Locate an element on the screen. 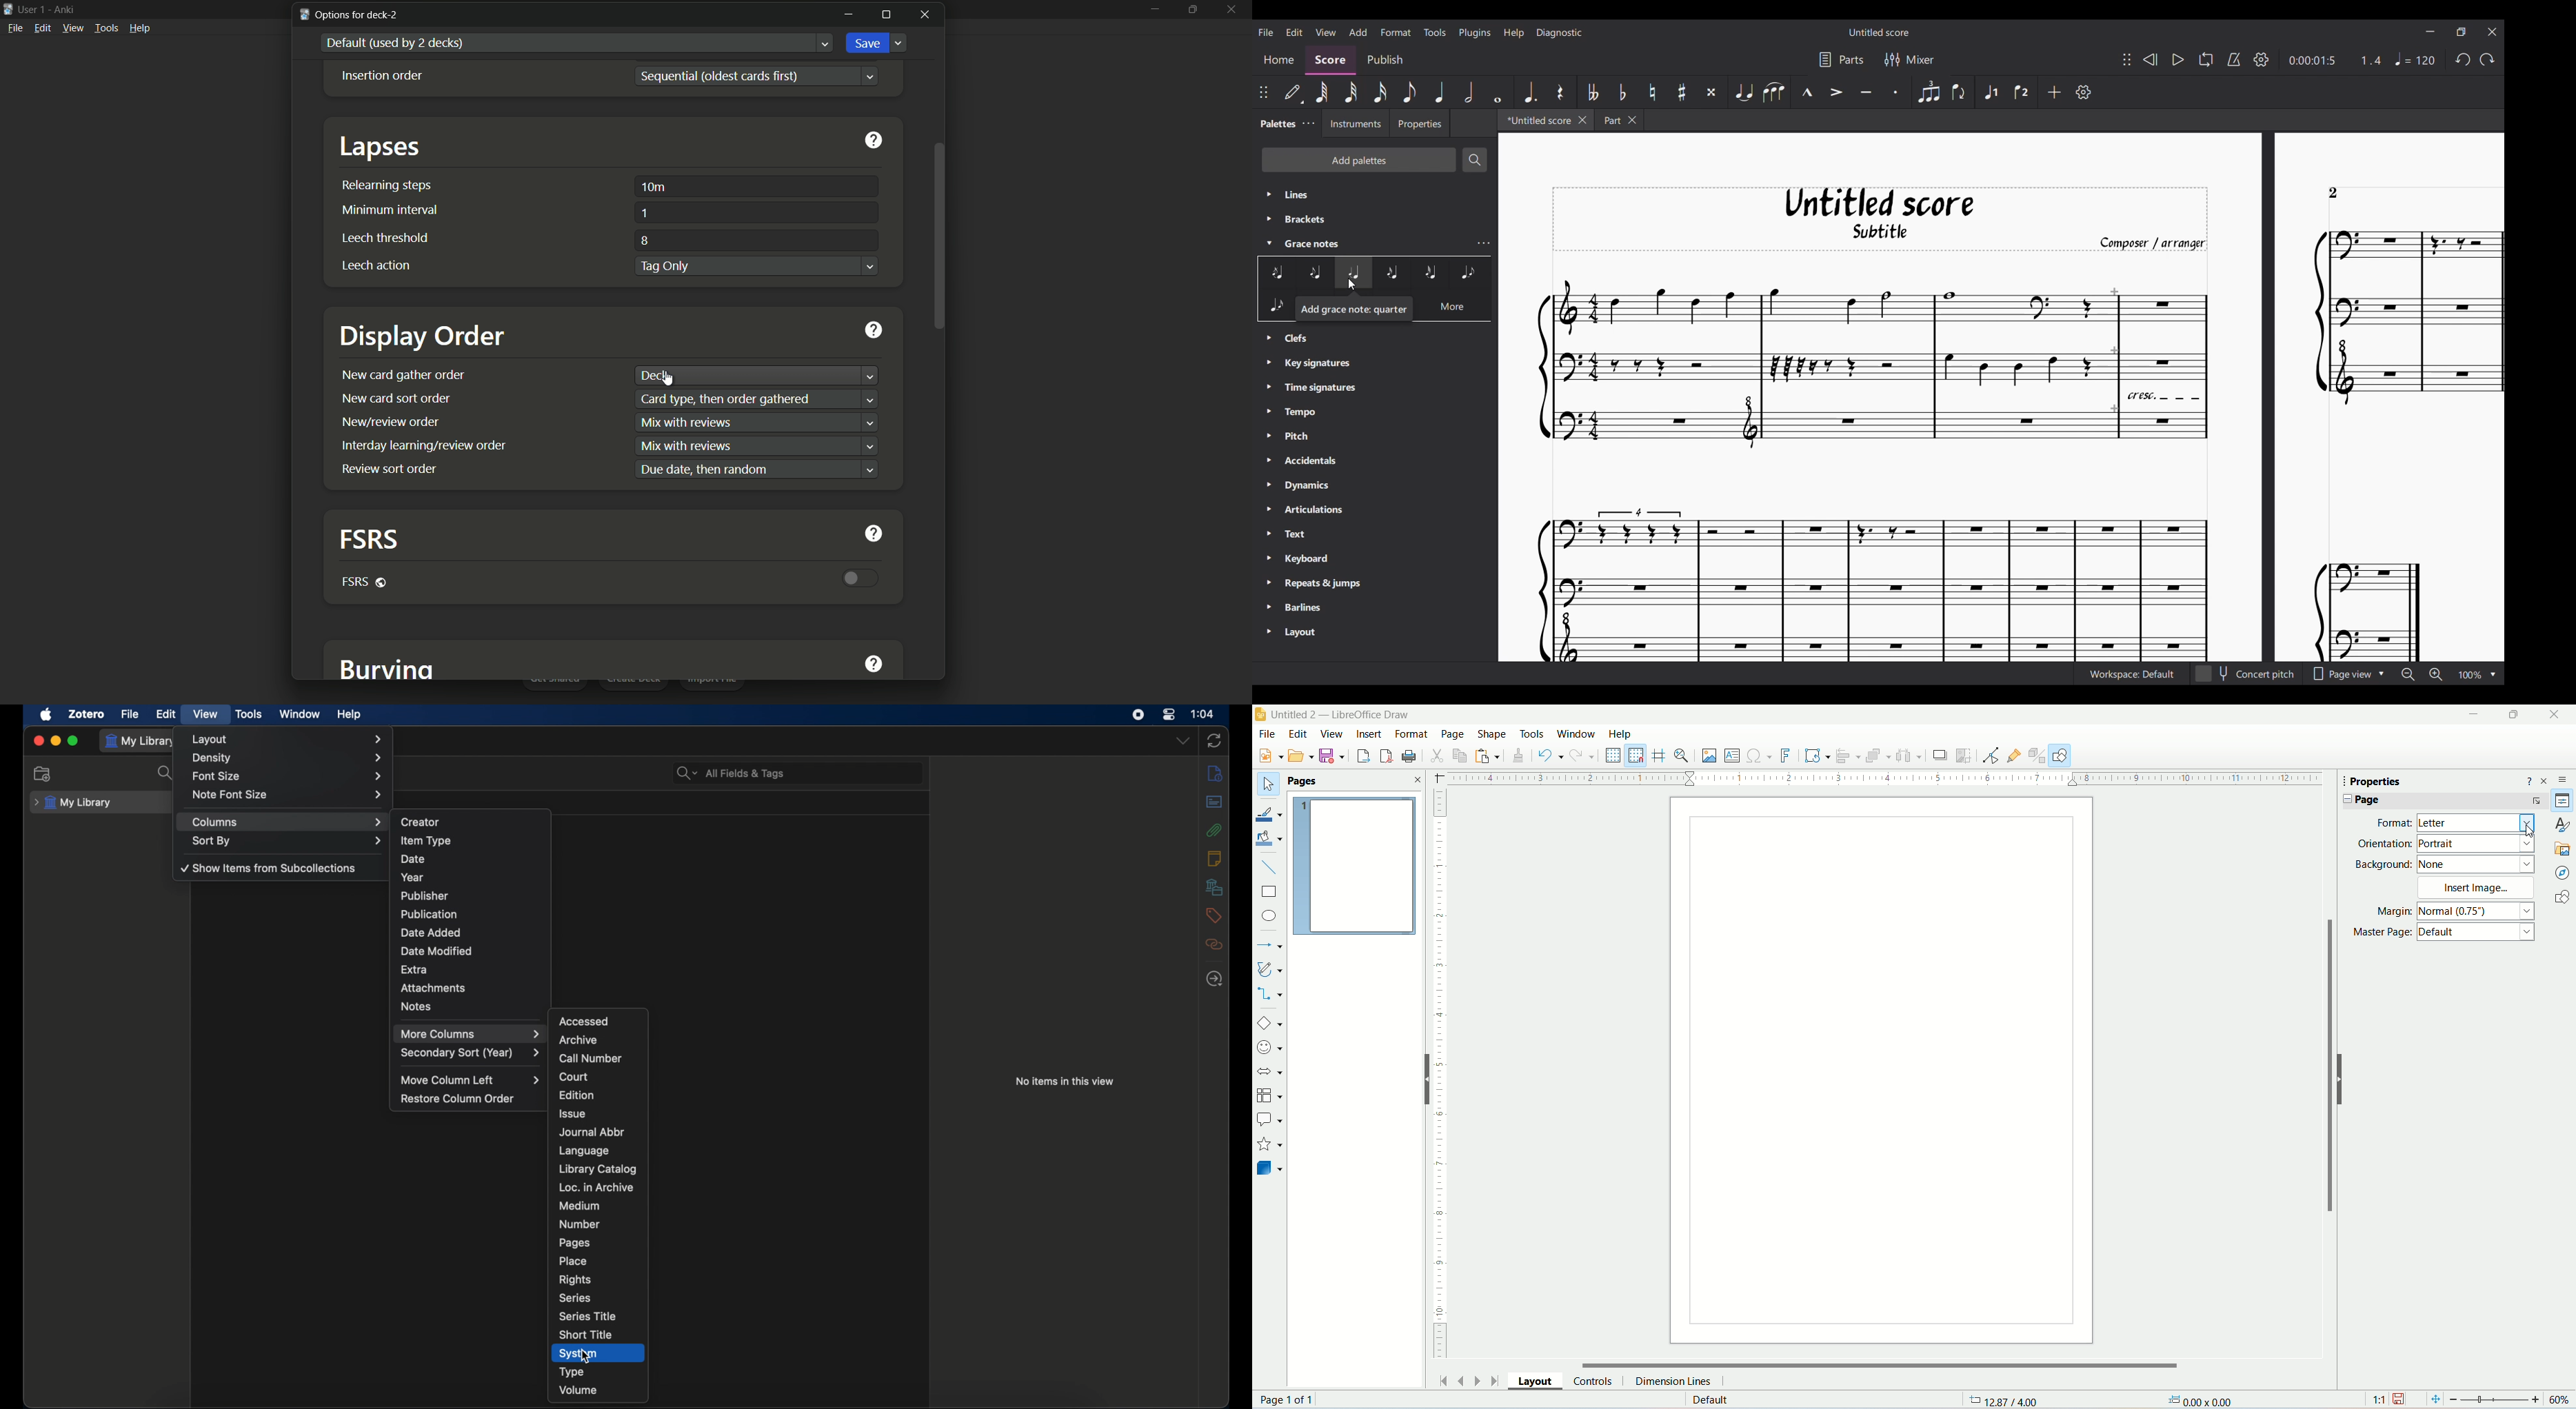 The image size is (2576, 1428). hide is located at coordinates (1425, 1078).